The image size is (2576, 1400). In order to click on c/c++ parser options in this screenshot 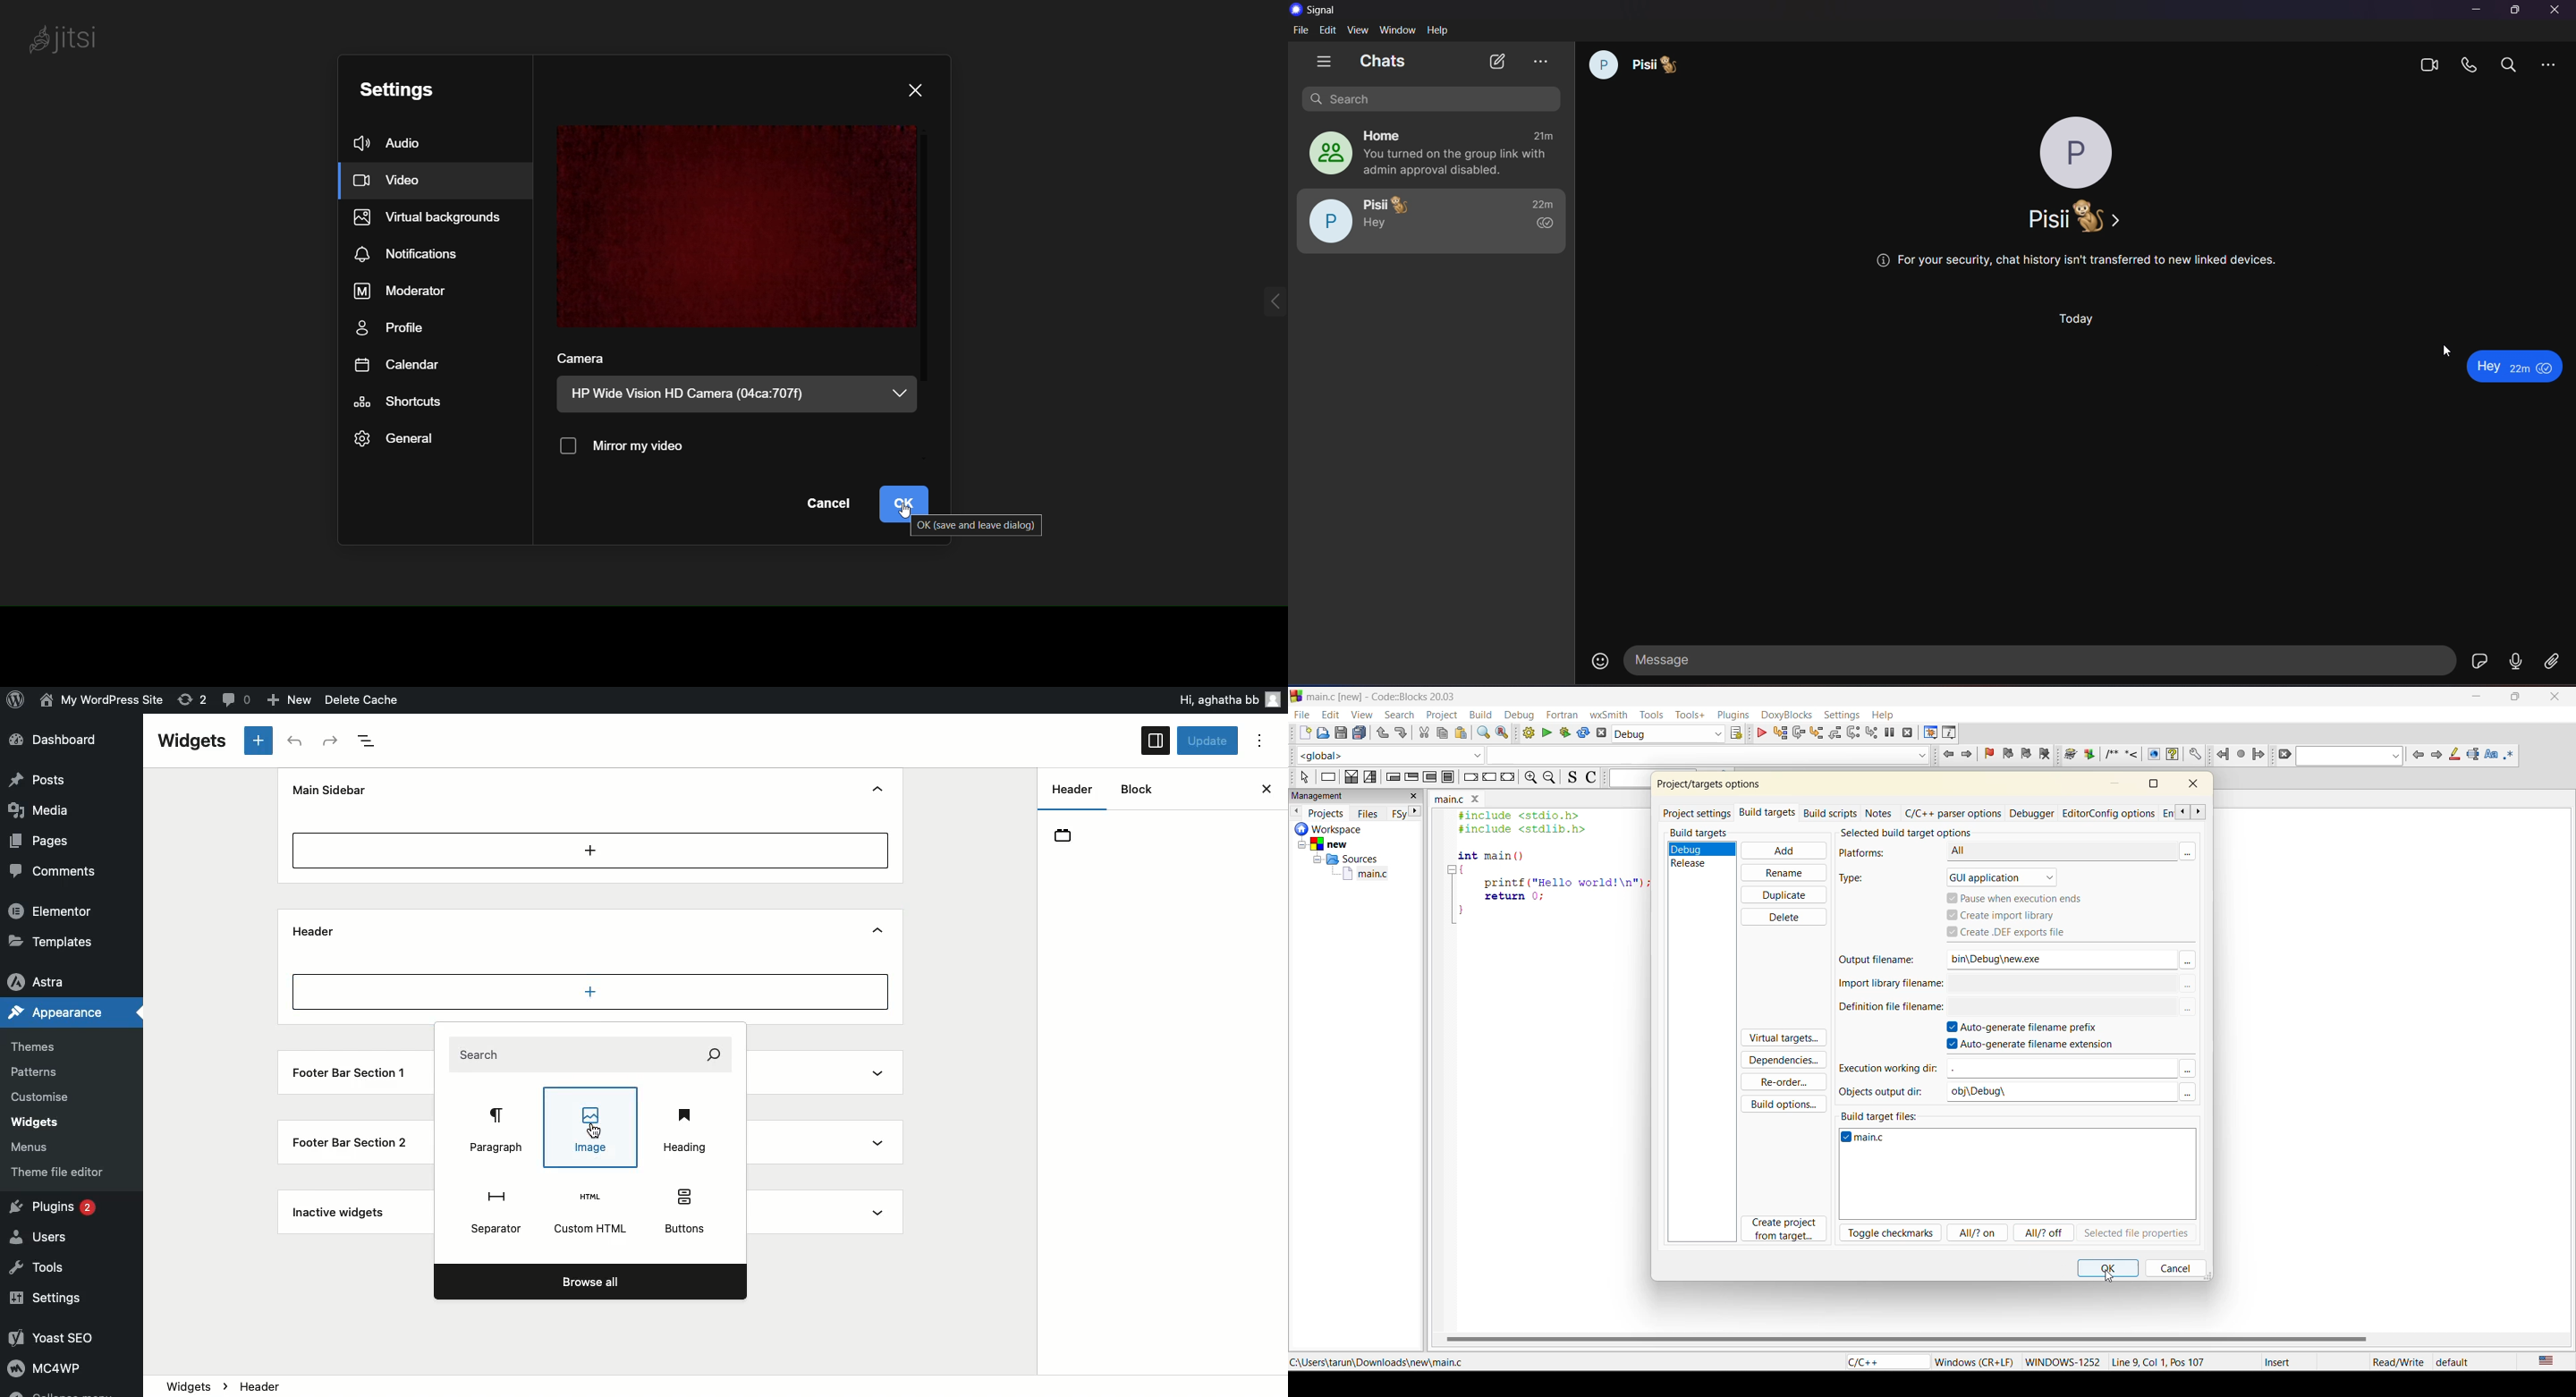, I will do `click(1955, 813)`.